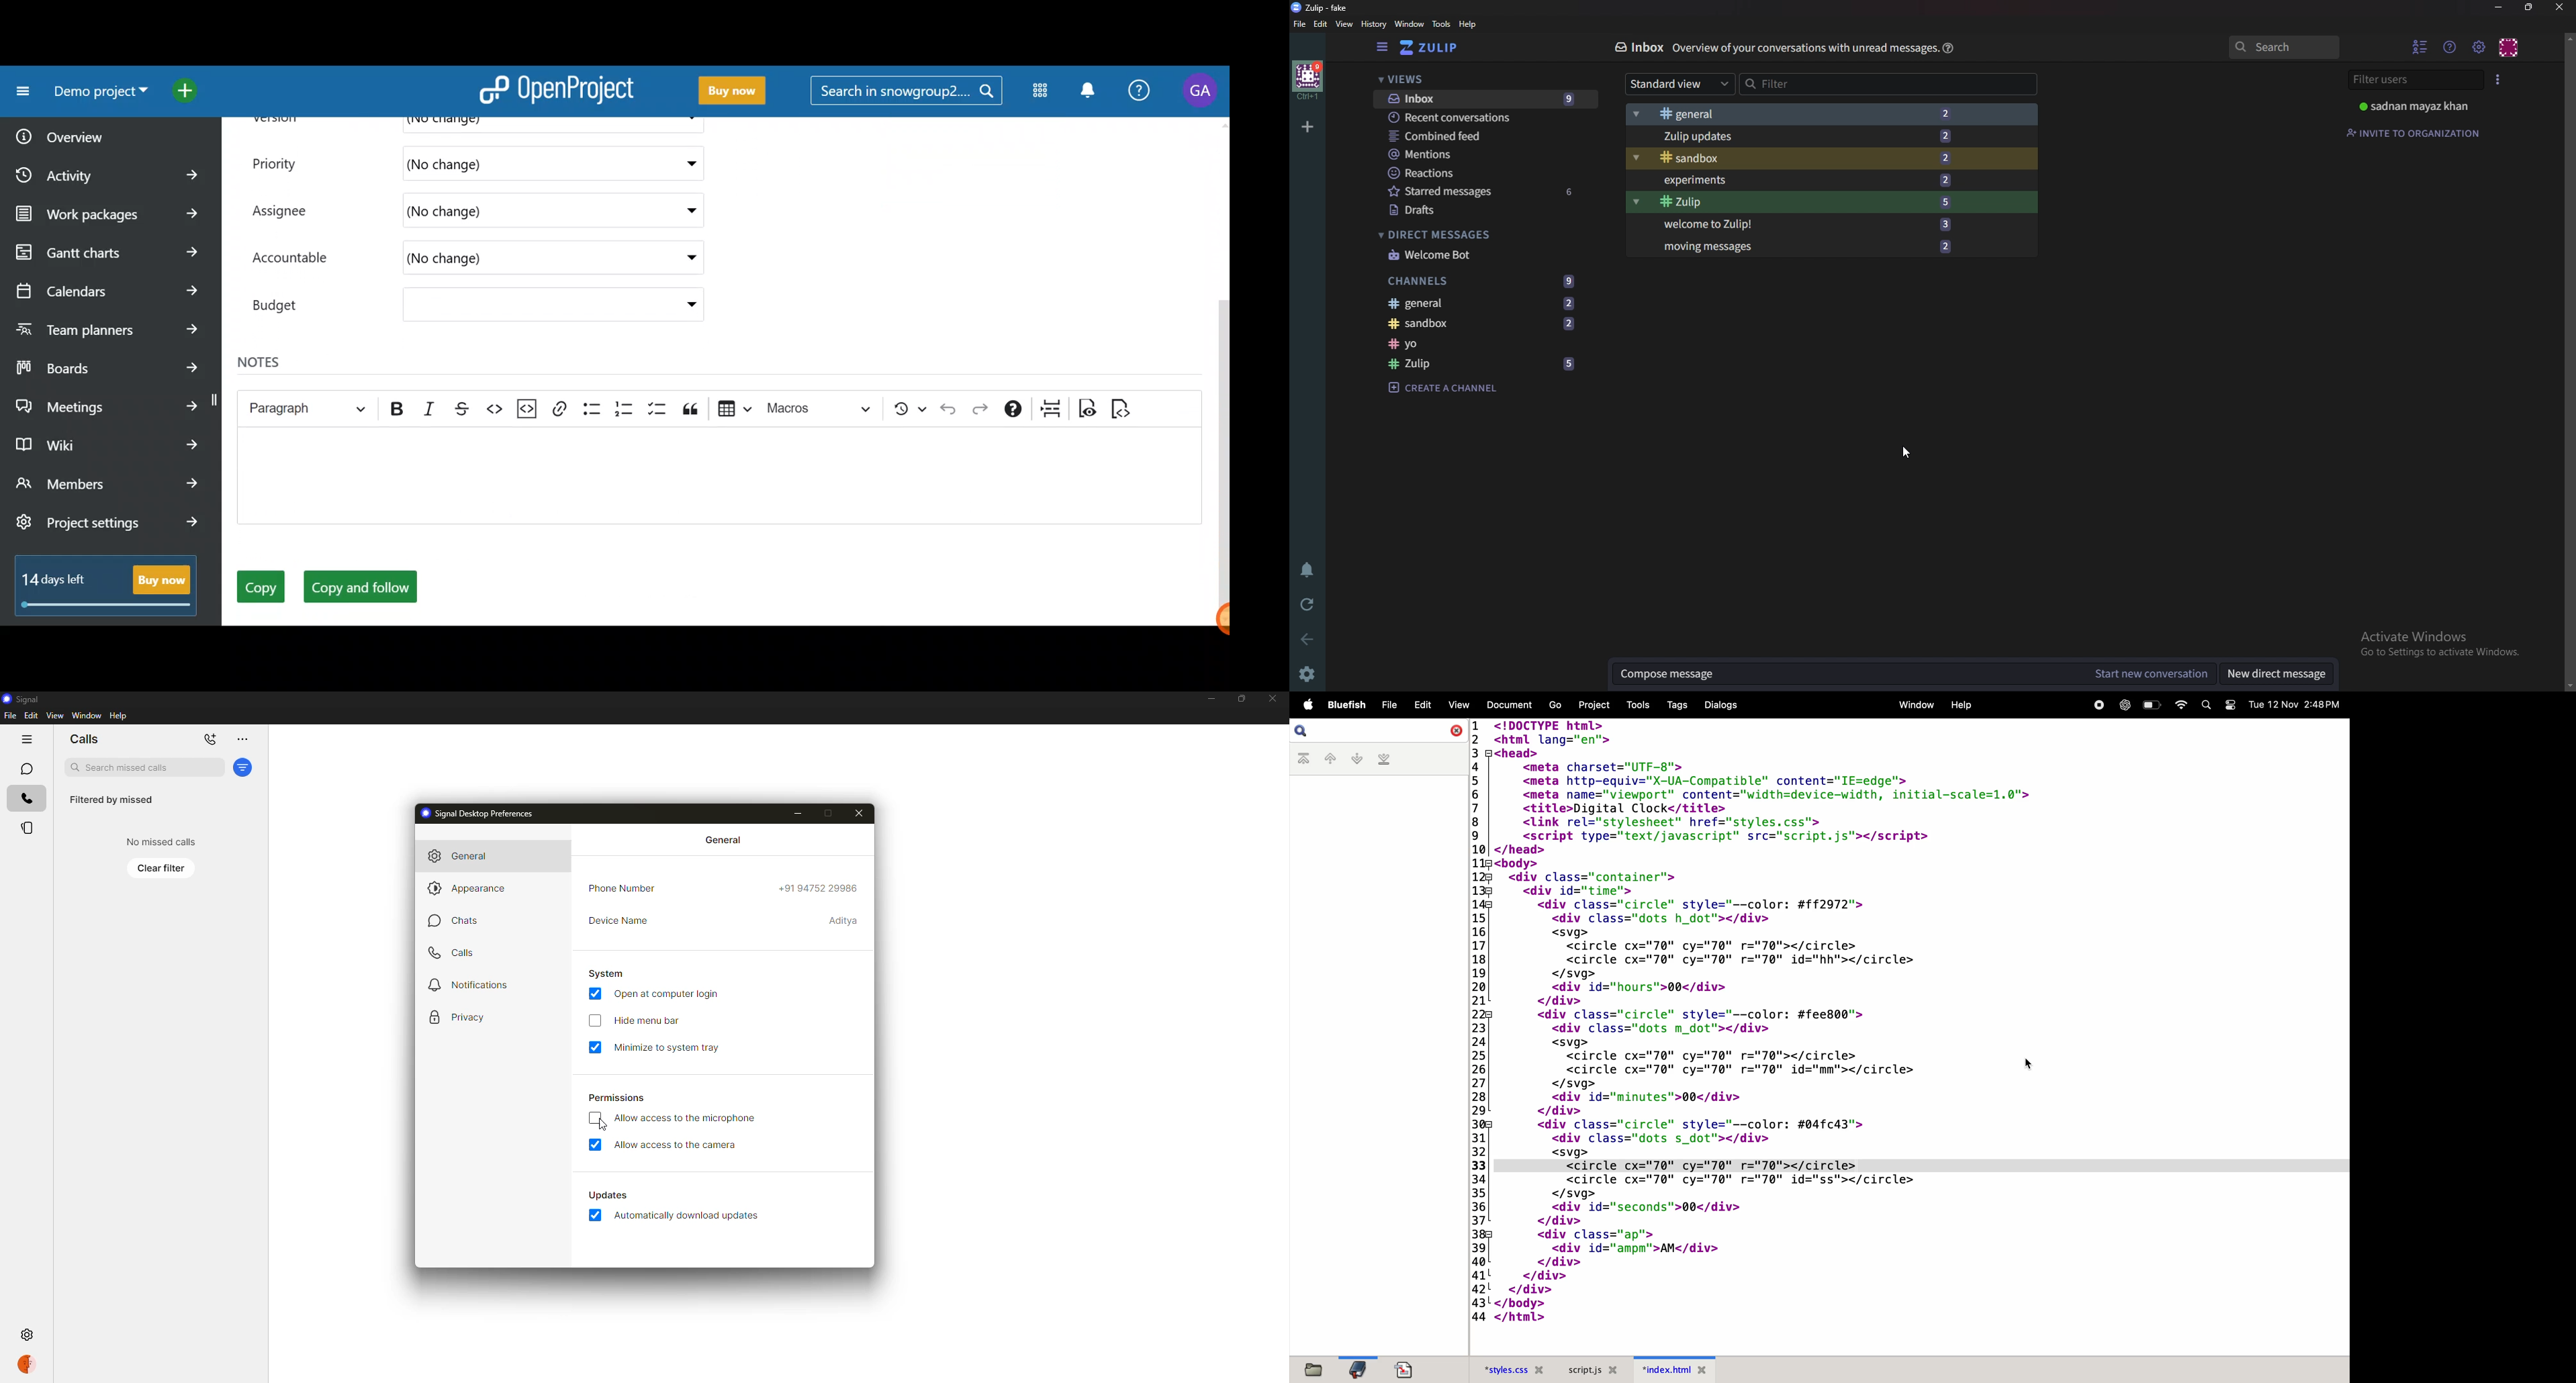 The height and width of the screenshot is (1400, 2576). I want to click on Cursor, so click(1213, 624).